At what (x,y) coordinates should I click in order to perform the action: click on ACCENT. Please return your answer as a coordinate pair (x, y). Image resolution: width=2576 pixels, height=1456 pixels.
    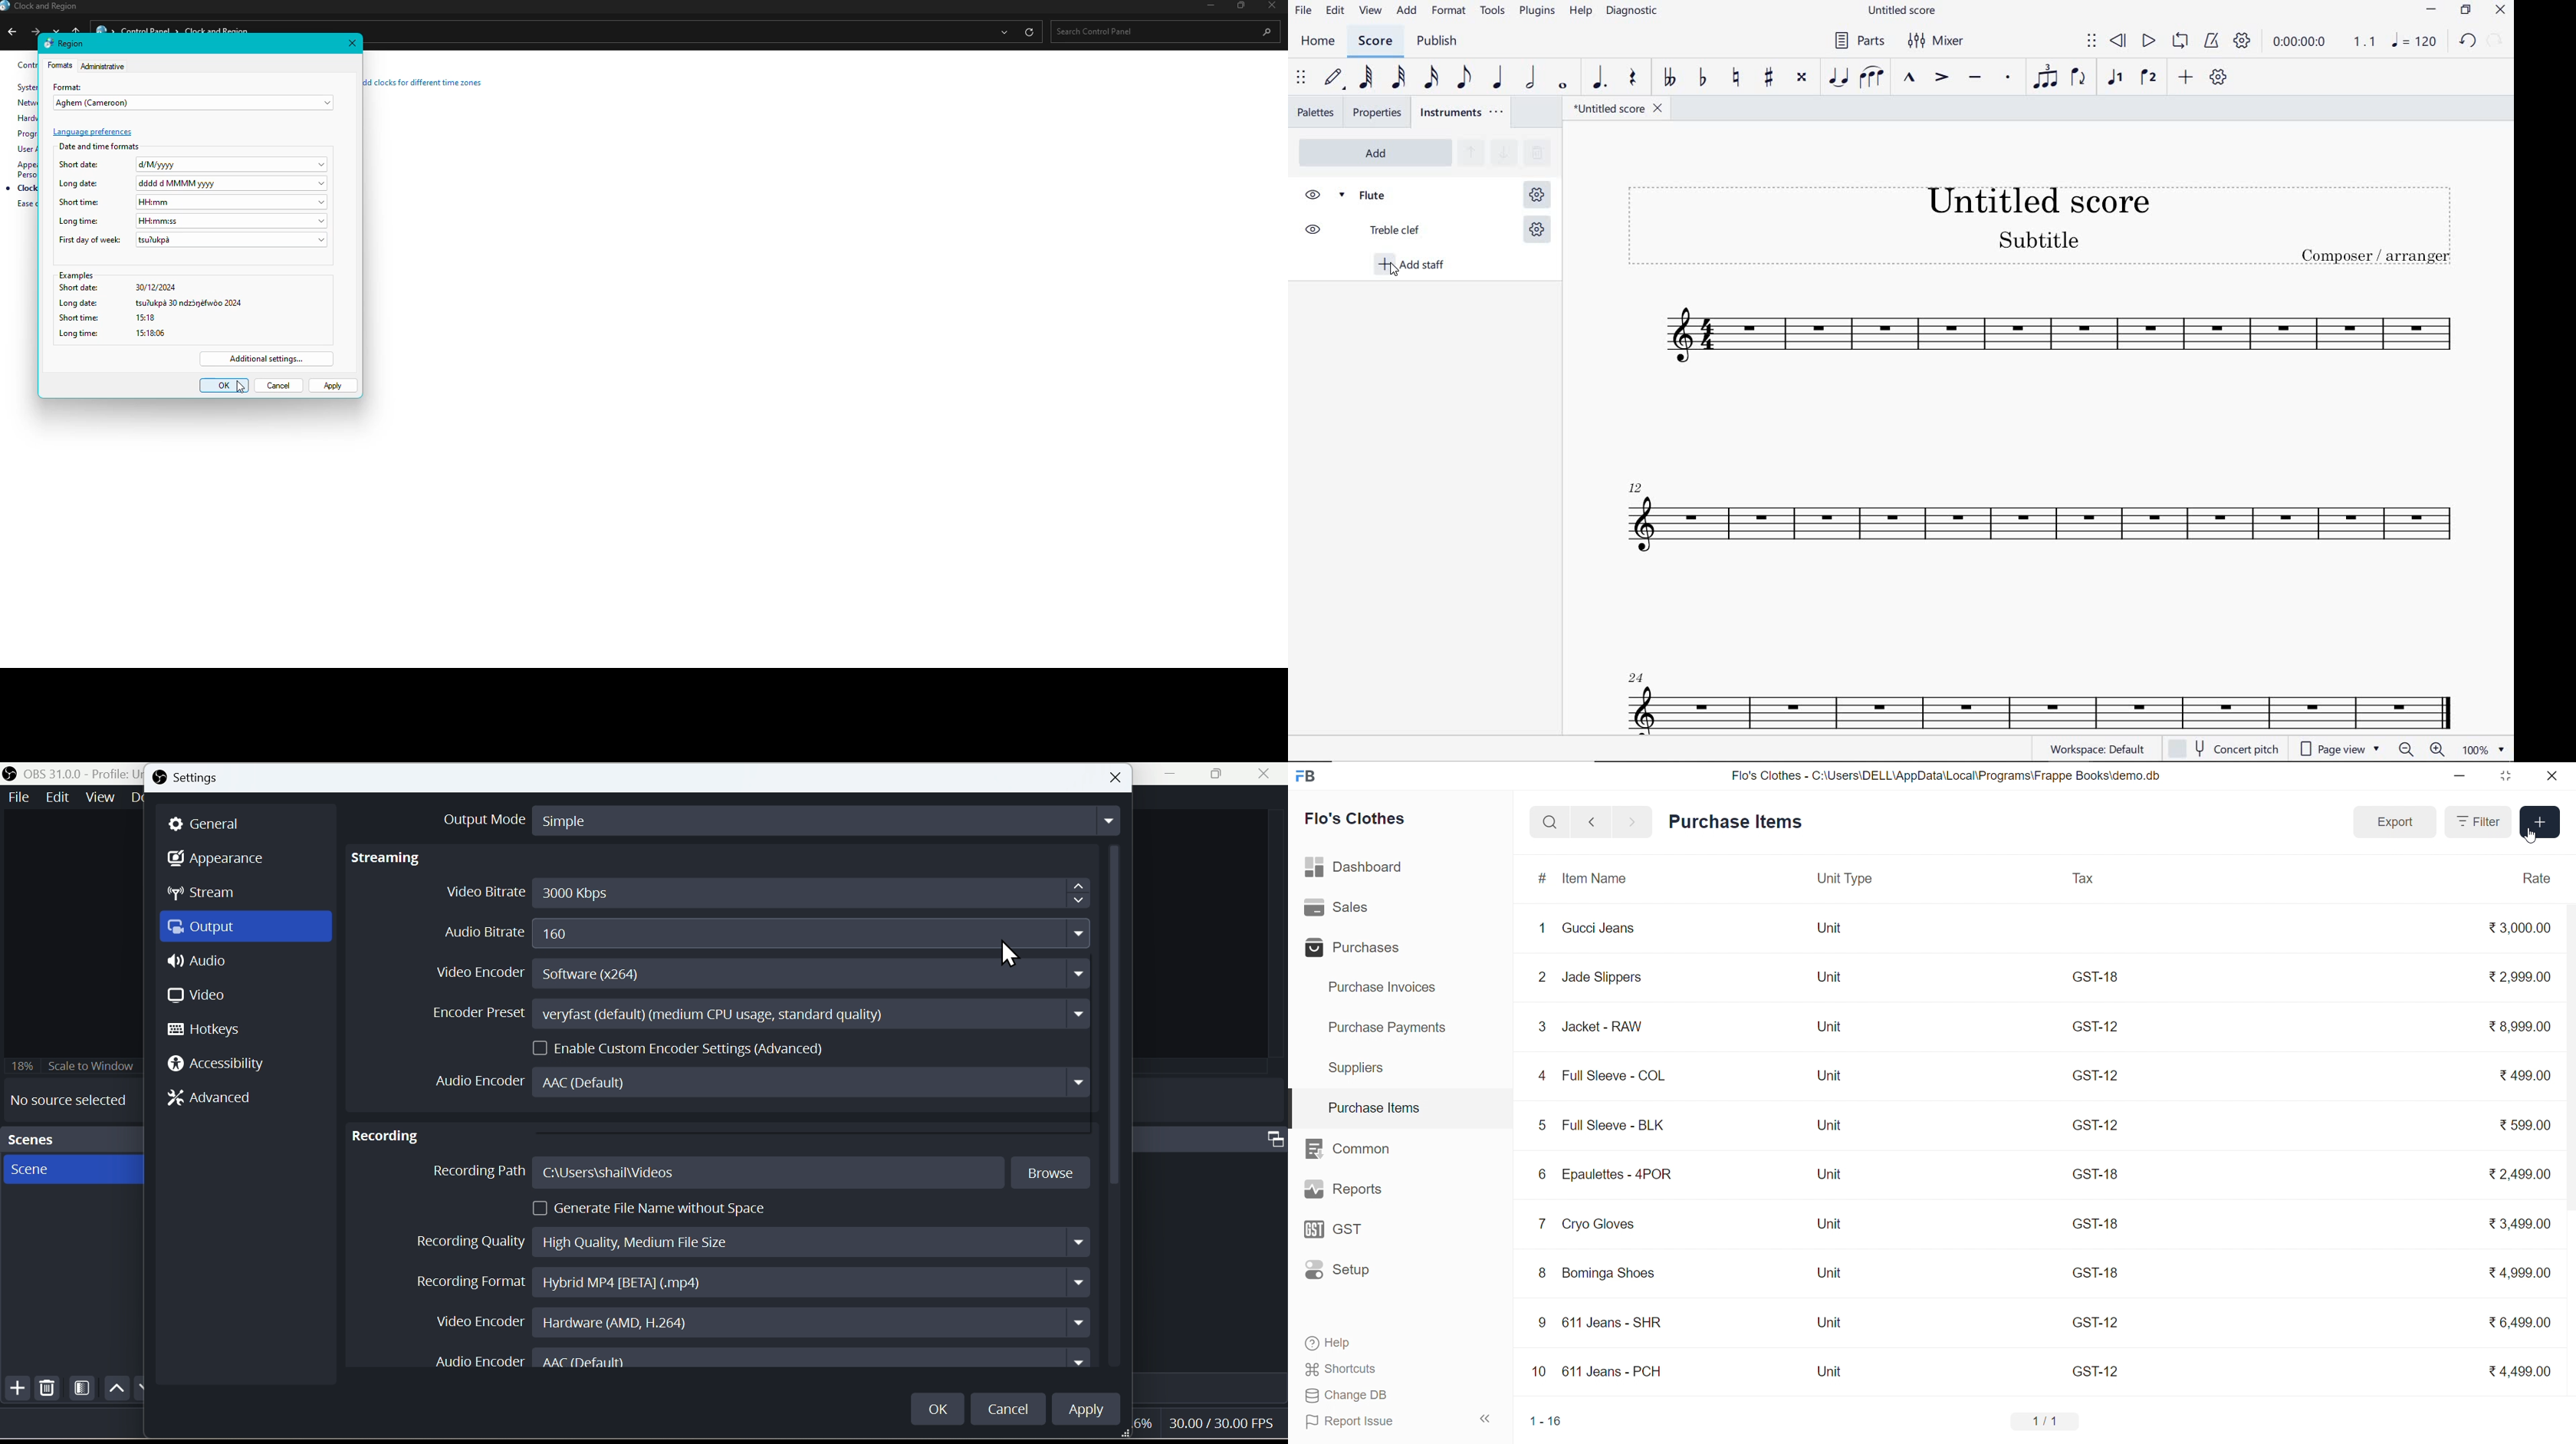
    Looking at the image, I should click on (1941, 78).